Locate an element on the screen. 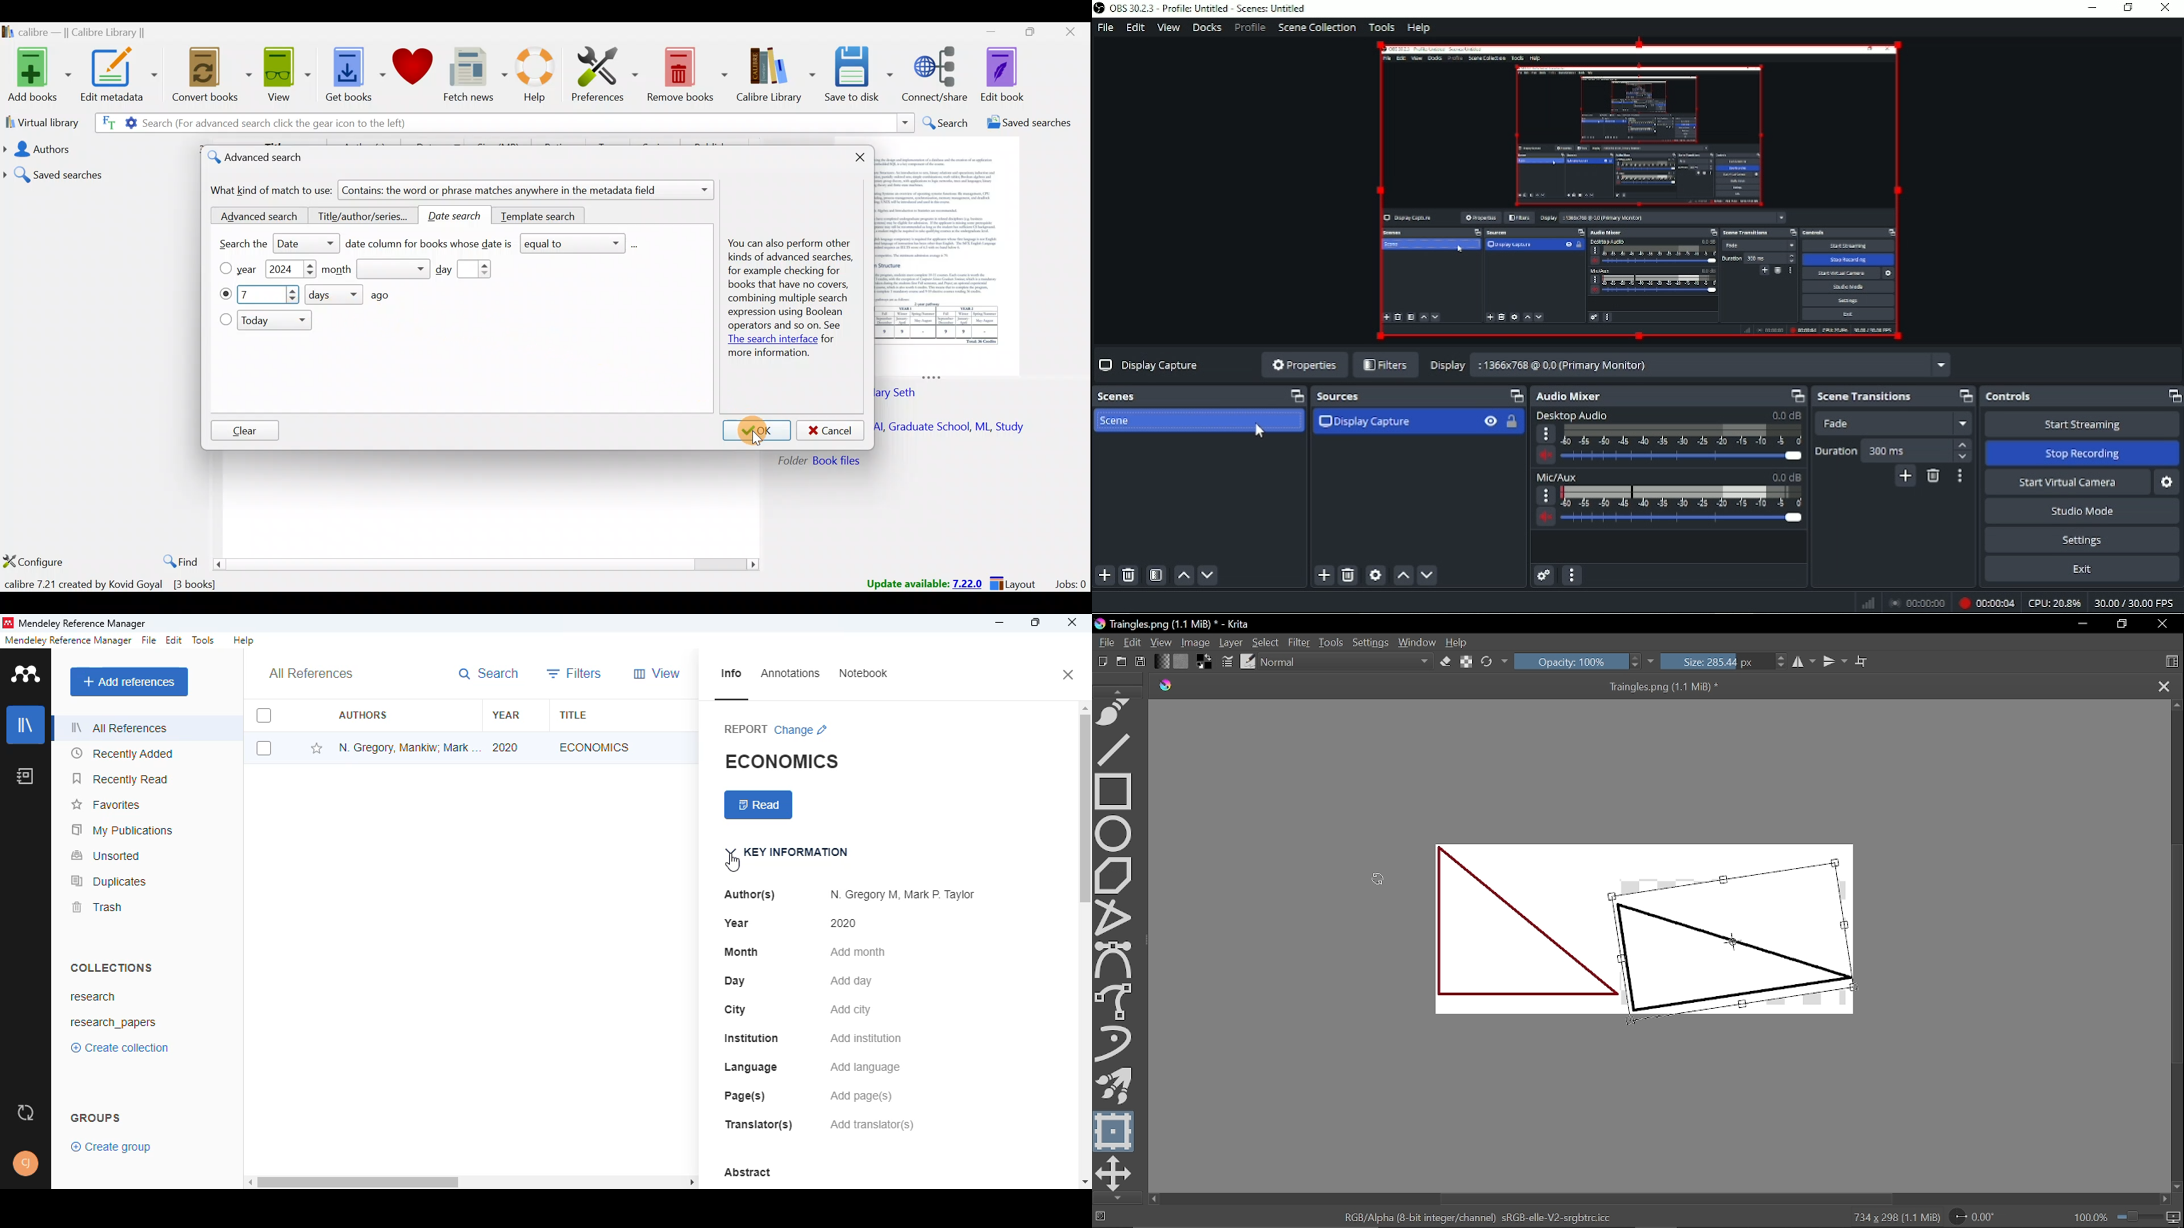  info is located at coordinates (731, 674).